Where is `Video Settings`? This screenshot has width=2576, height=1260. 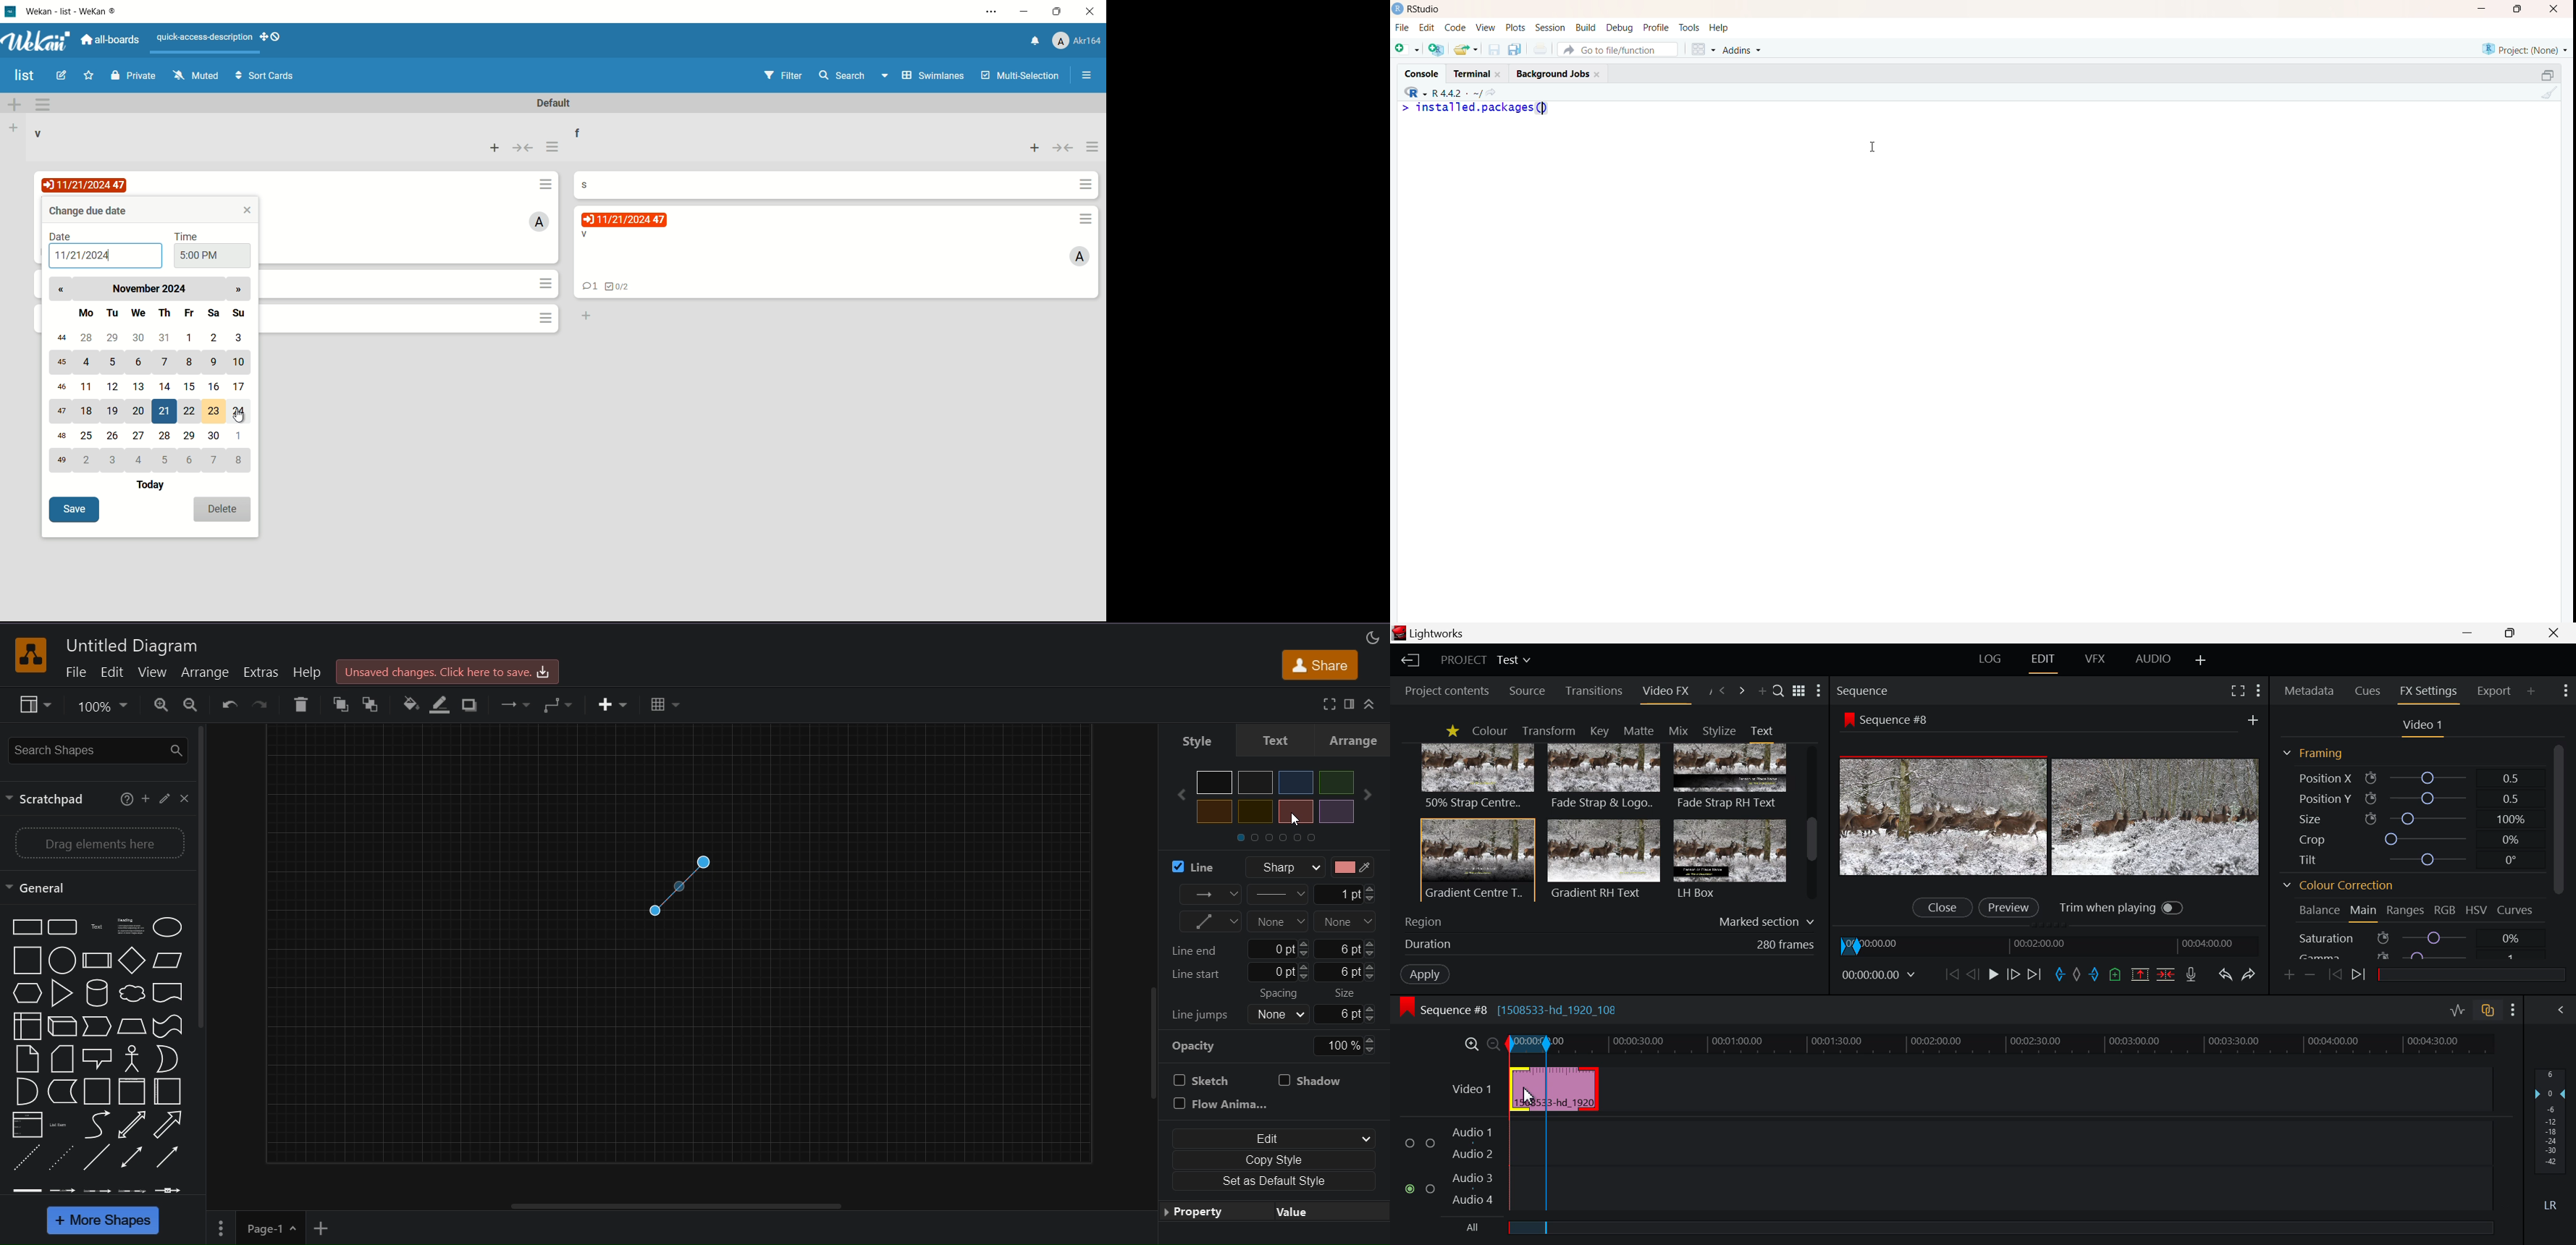
Video Settings is located at coordinates (2423, 726).